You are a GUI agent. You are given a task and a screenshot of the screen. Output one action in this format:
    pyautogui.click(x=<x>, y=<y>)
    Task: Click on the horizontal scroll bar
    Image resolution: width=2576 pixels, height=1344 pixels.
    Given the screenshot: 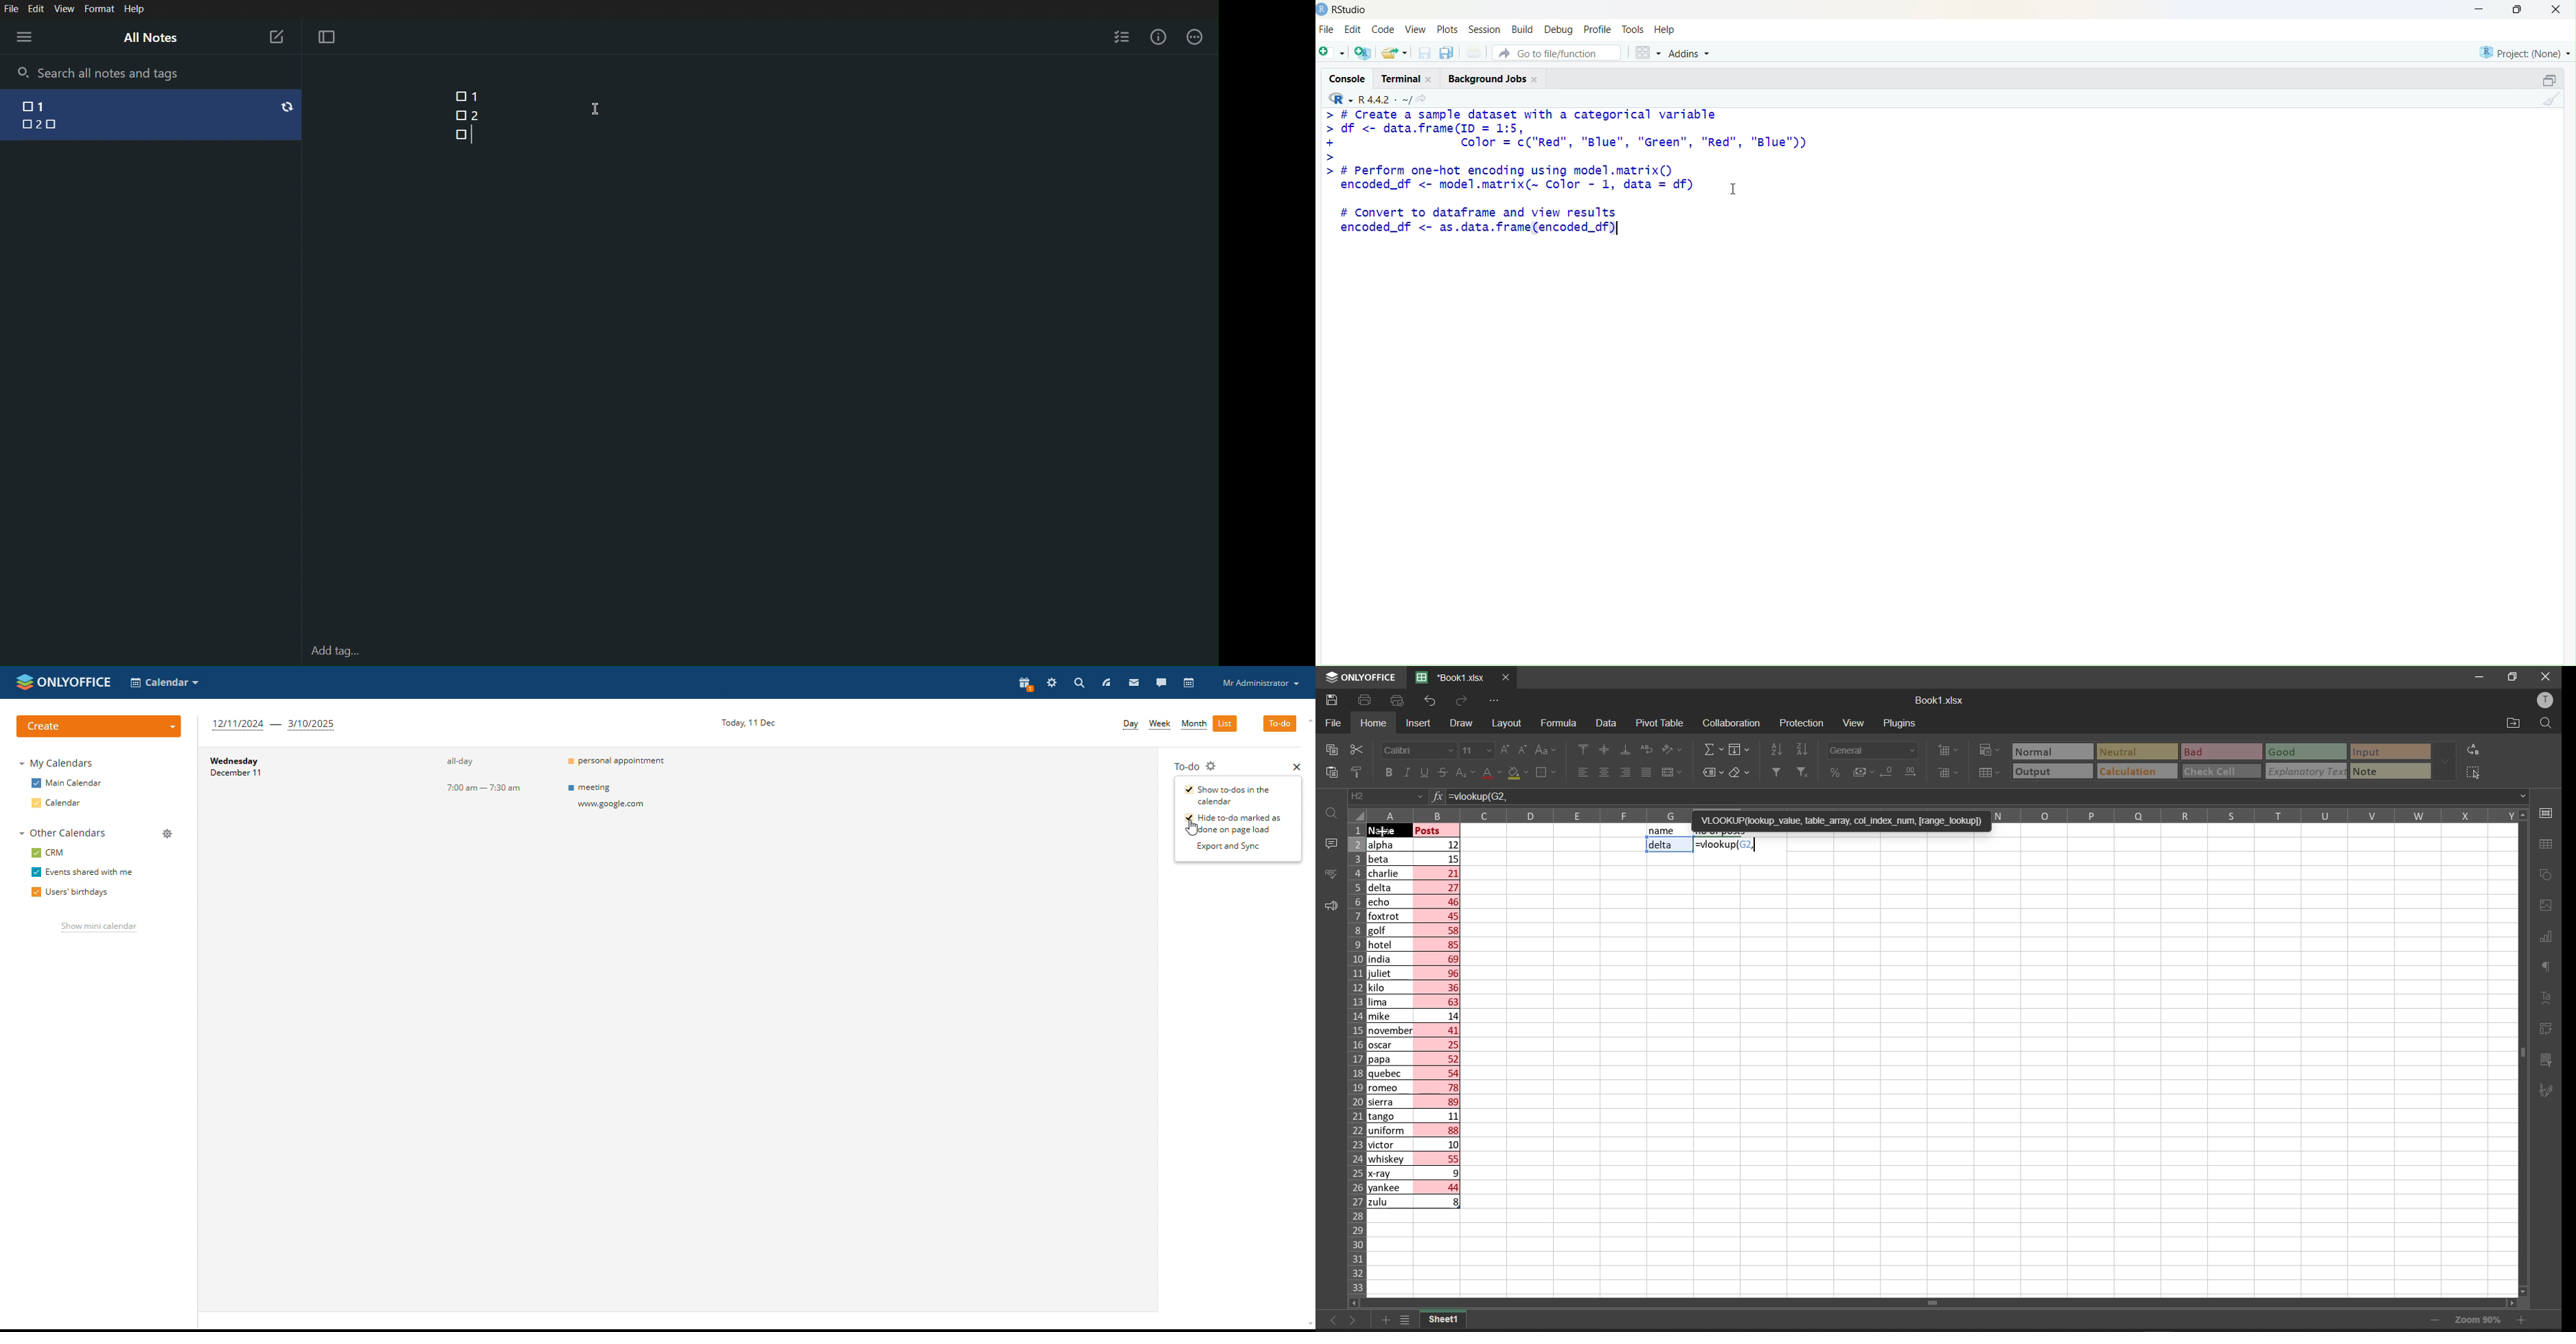 What is the action you would take?
    pyautogui.click(x=1936, y=1303)
    